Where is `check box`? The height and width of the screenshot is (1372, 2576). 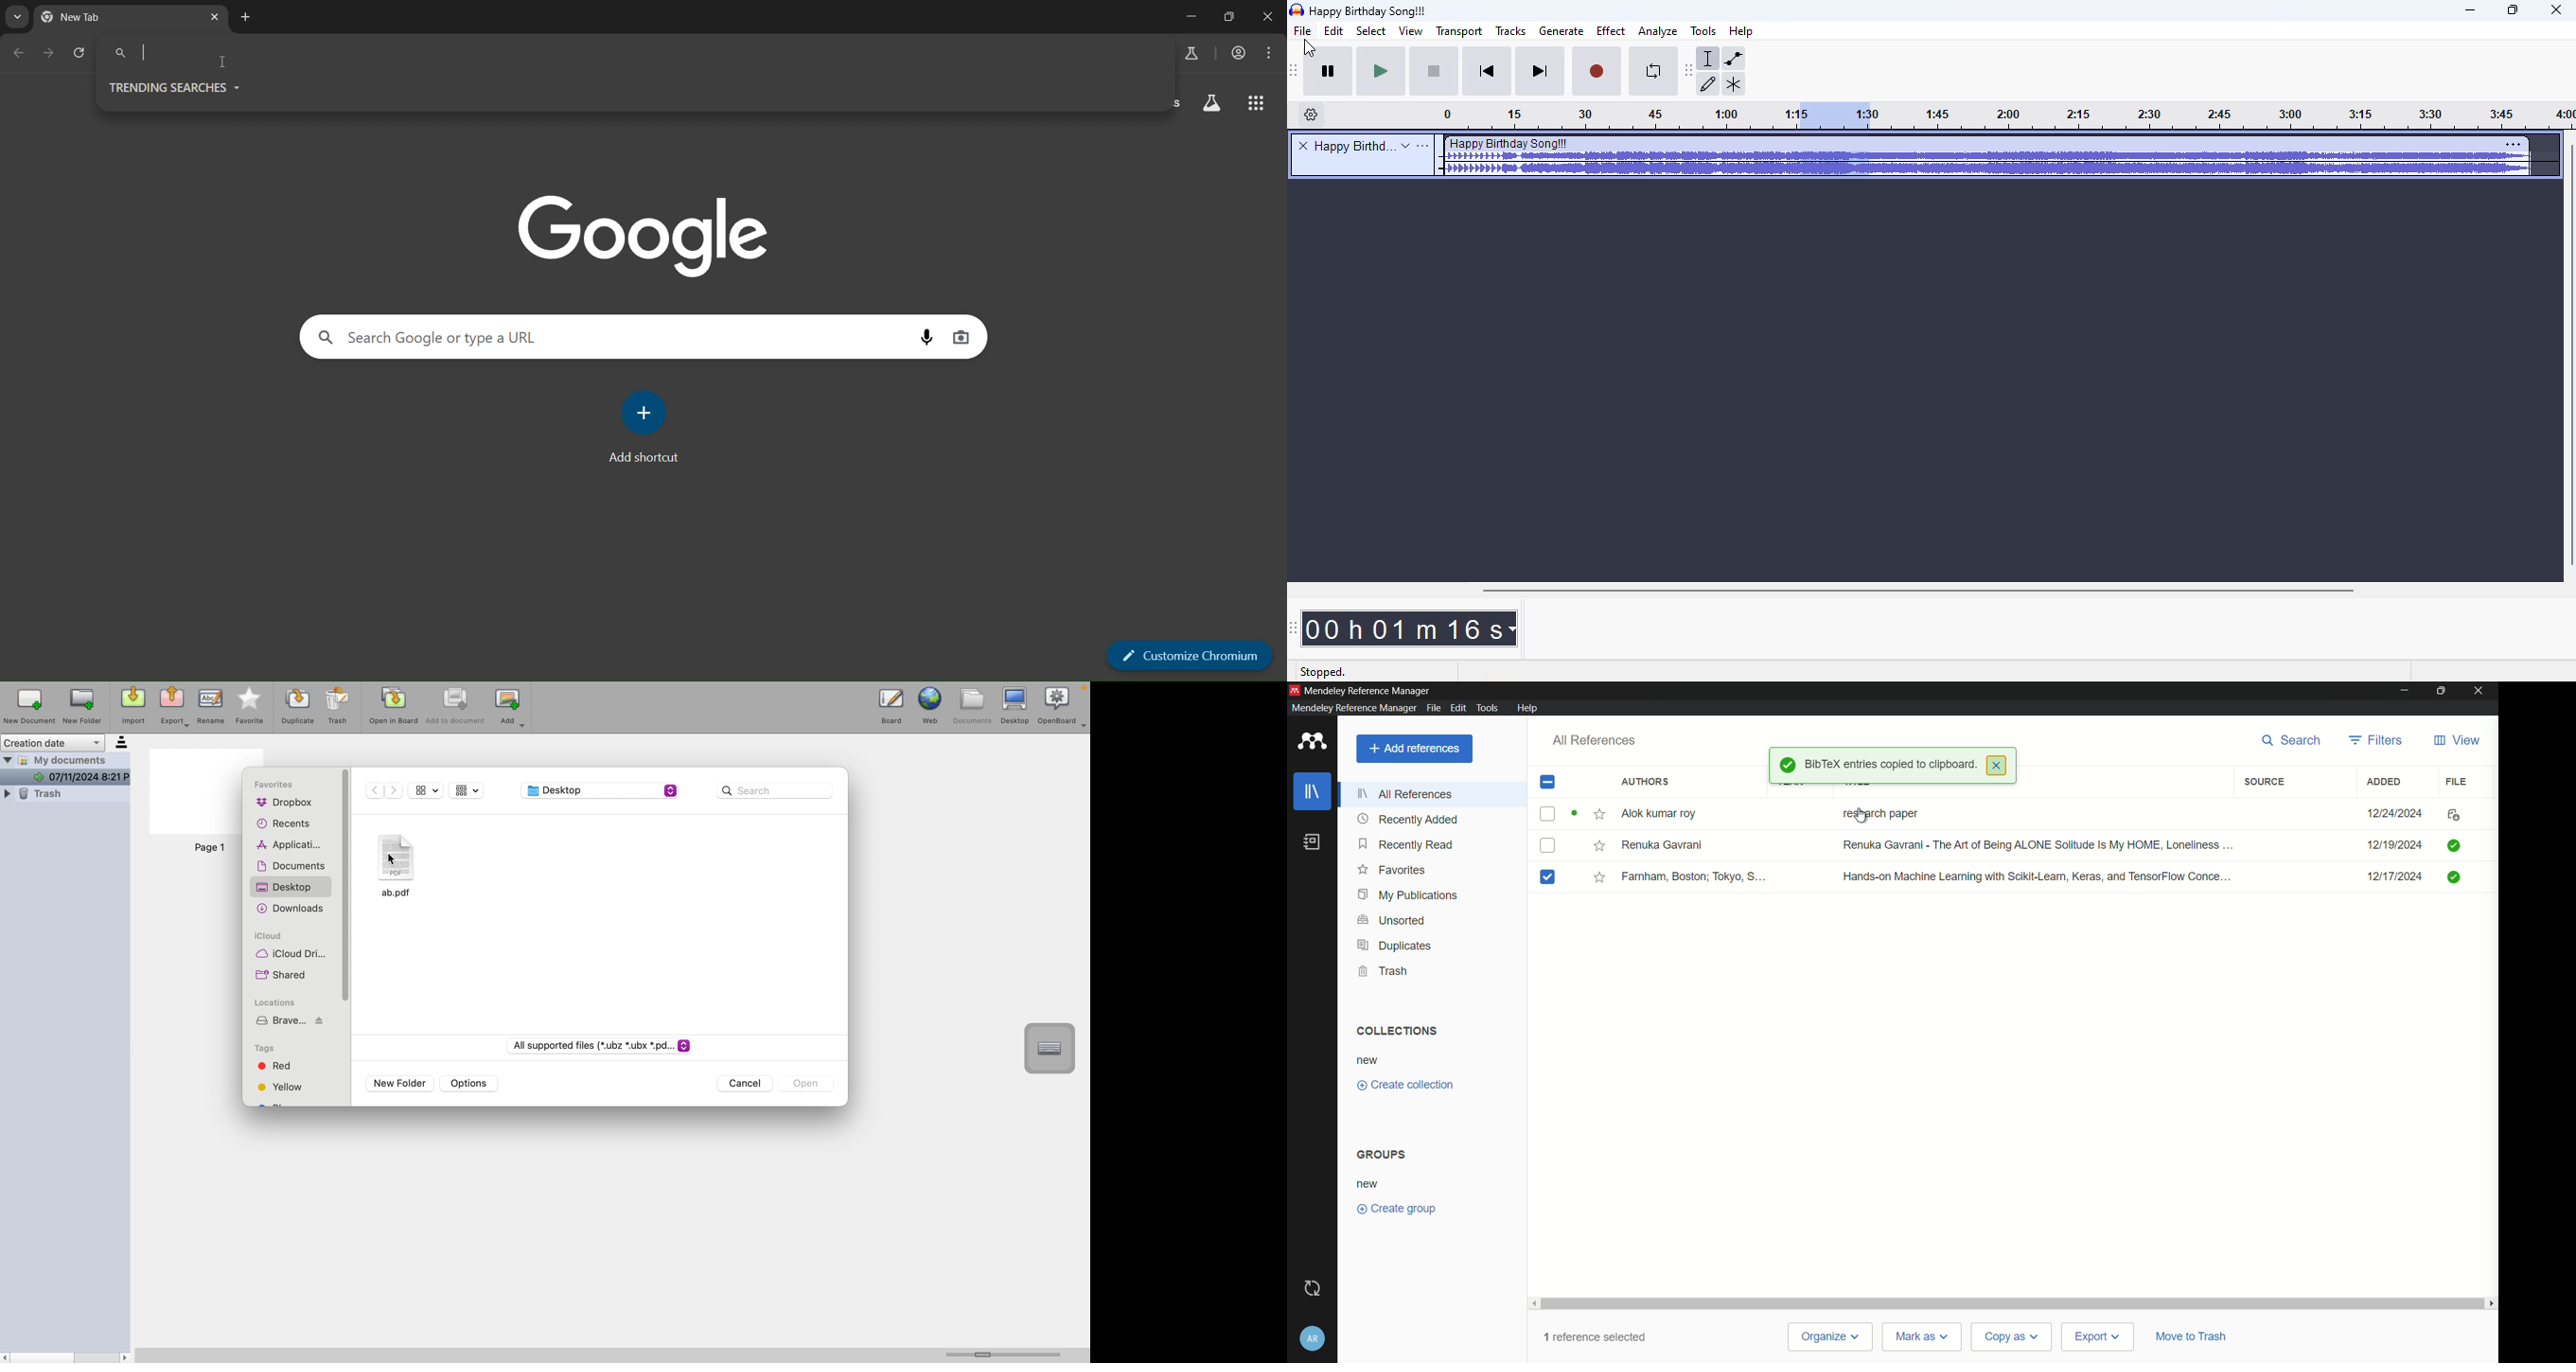 check box is located at coordinates (1548, 782).